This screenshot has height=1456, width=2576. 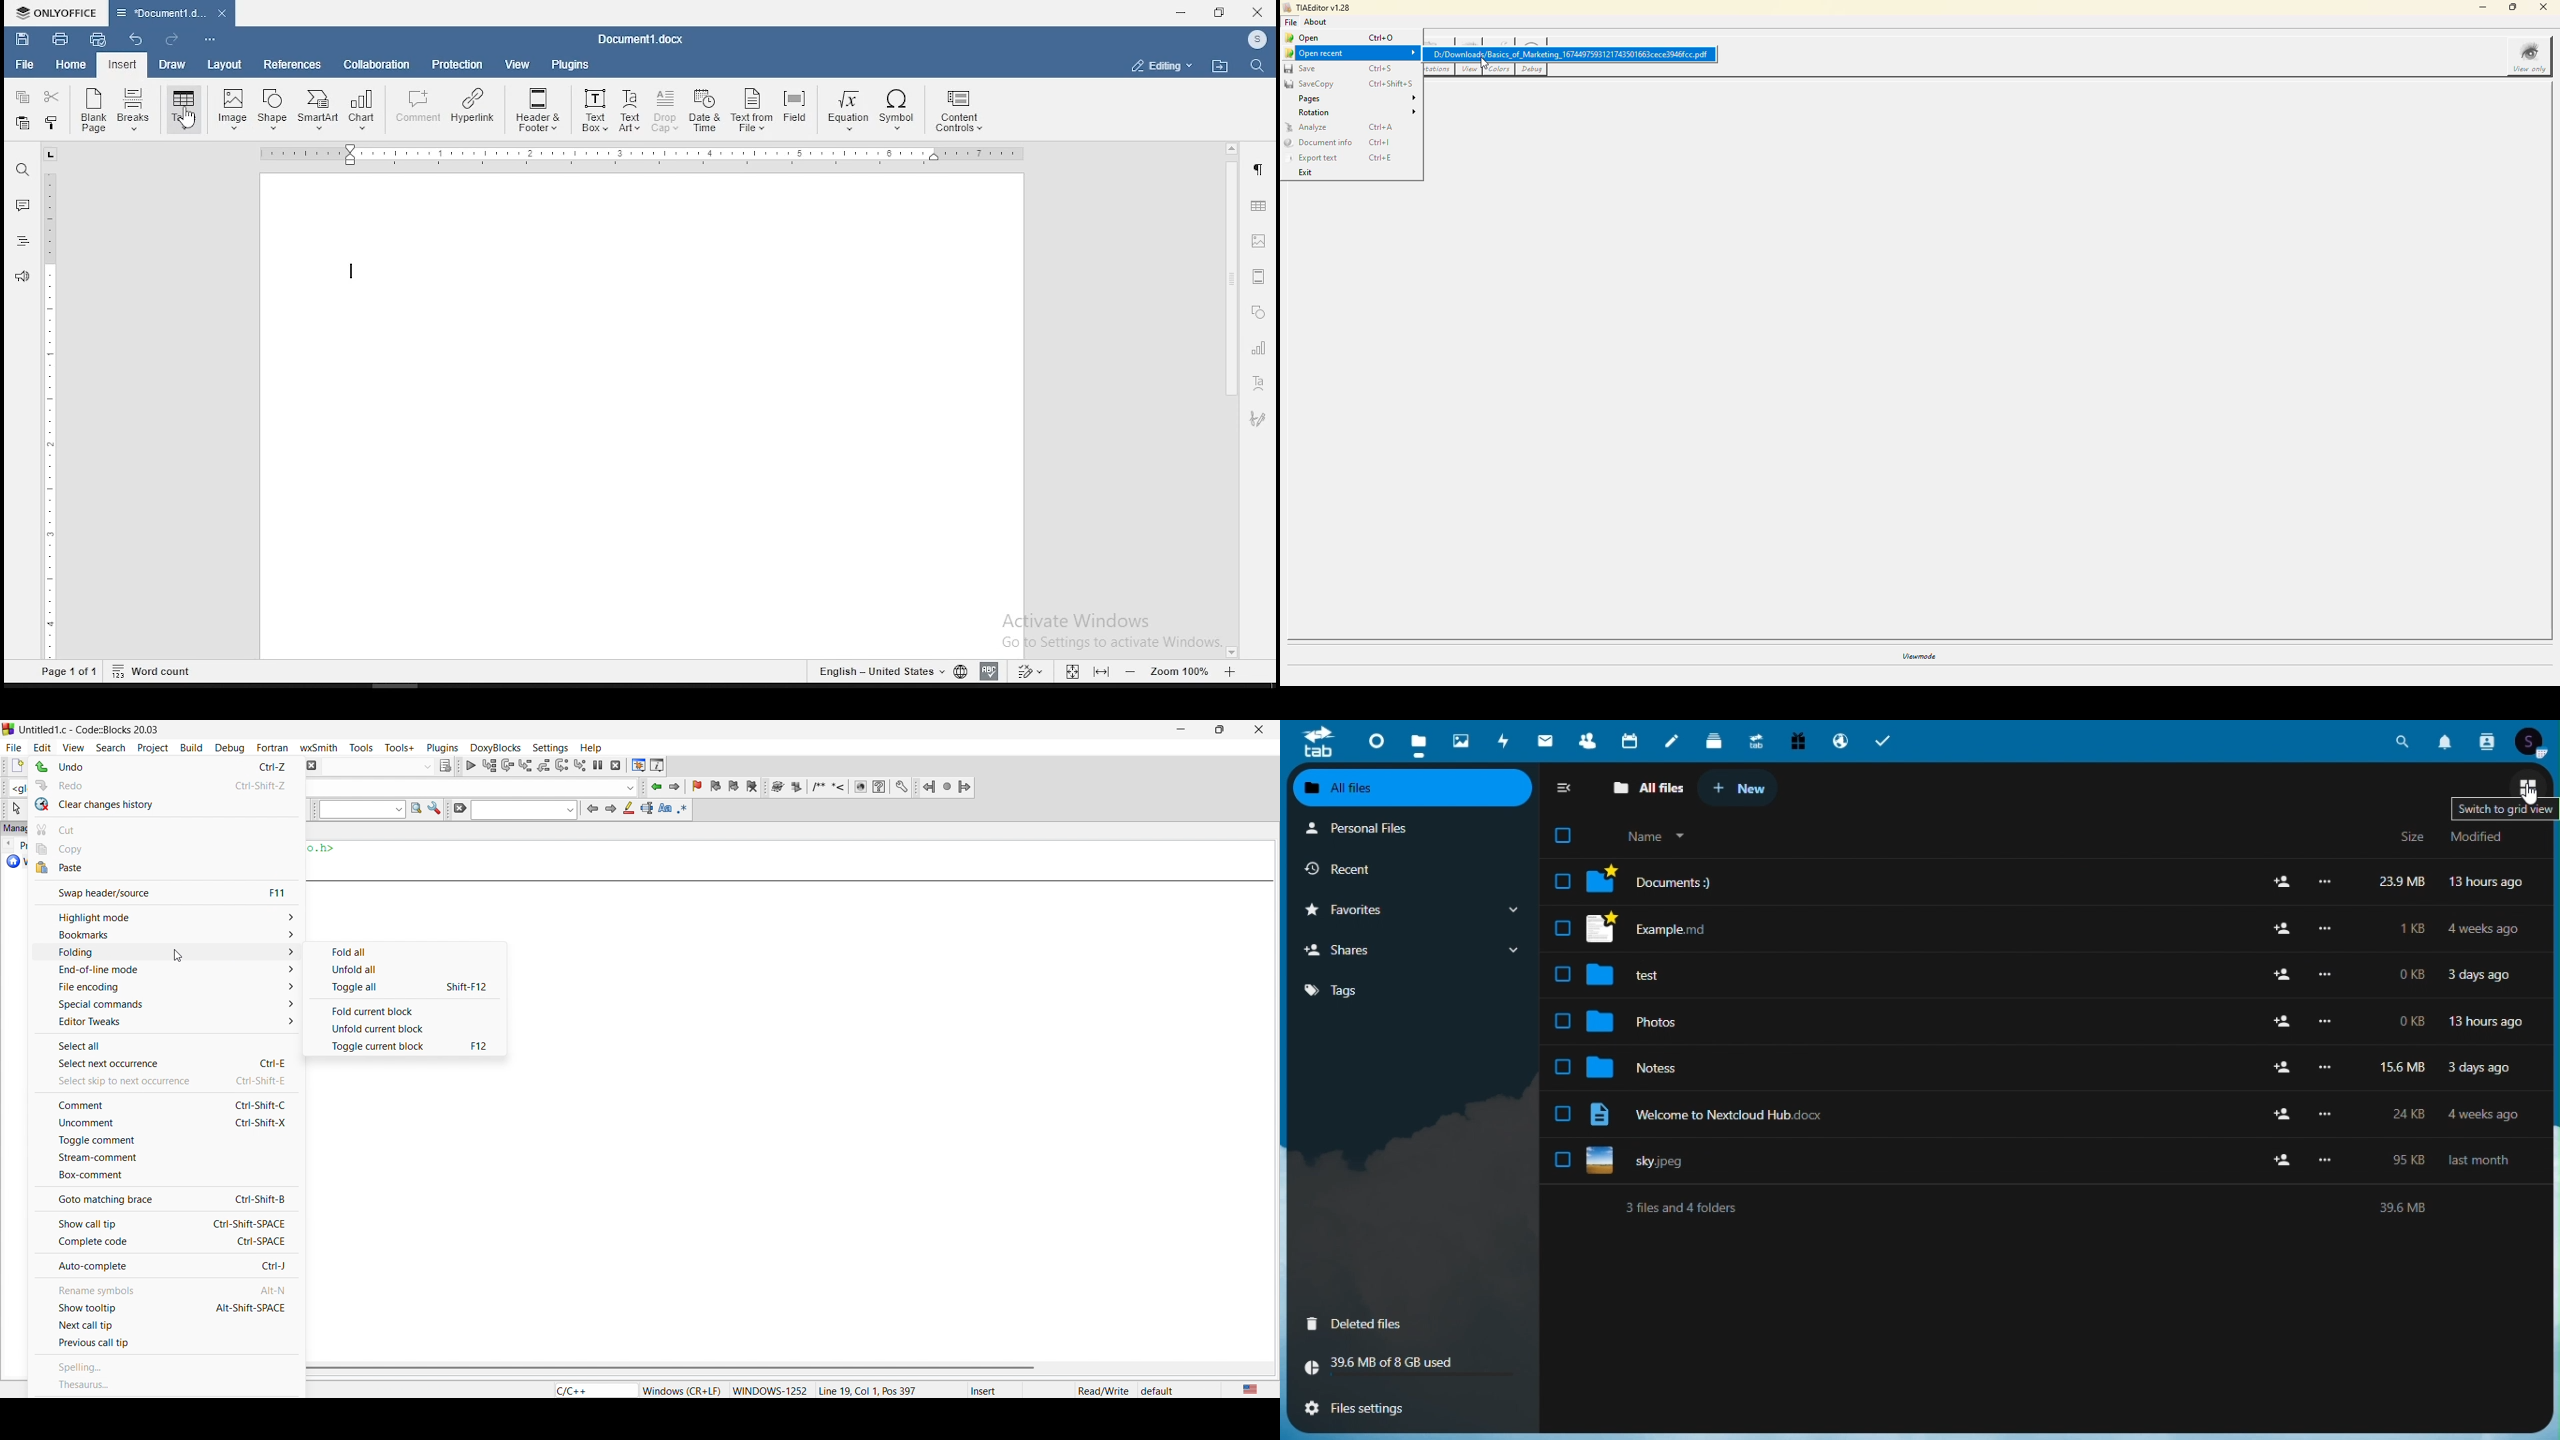 I want to click on , so click(x=407, y=950).